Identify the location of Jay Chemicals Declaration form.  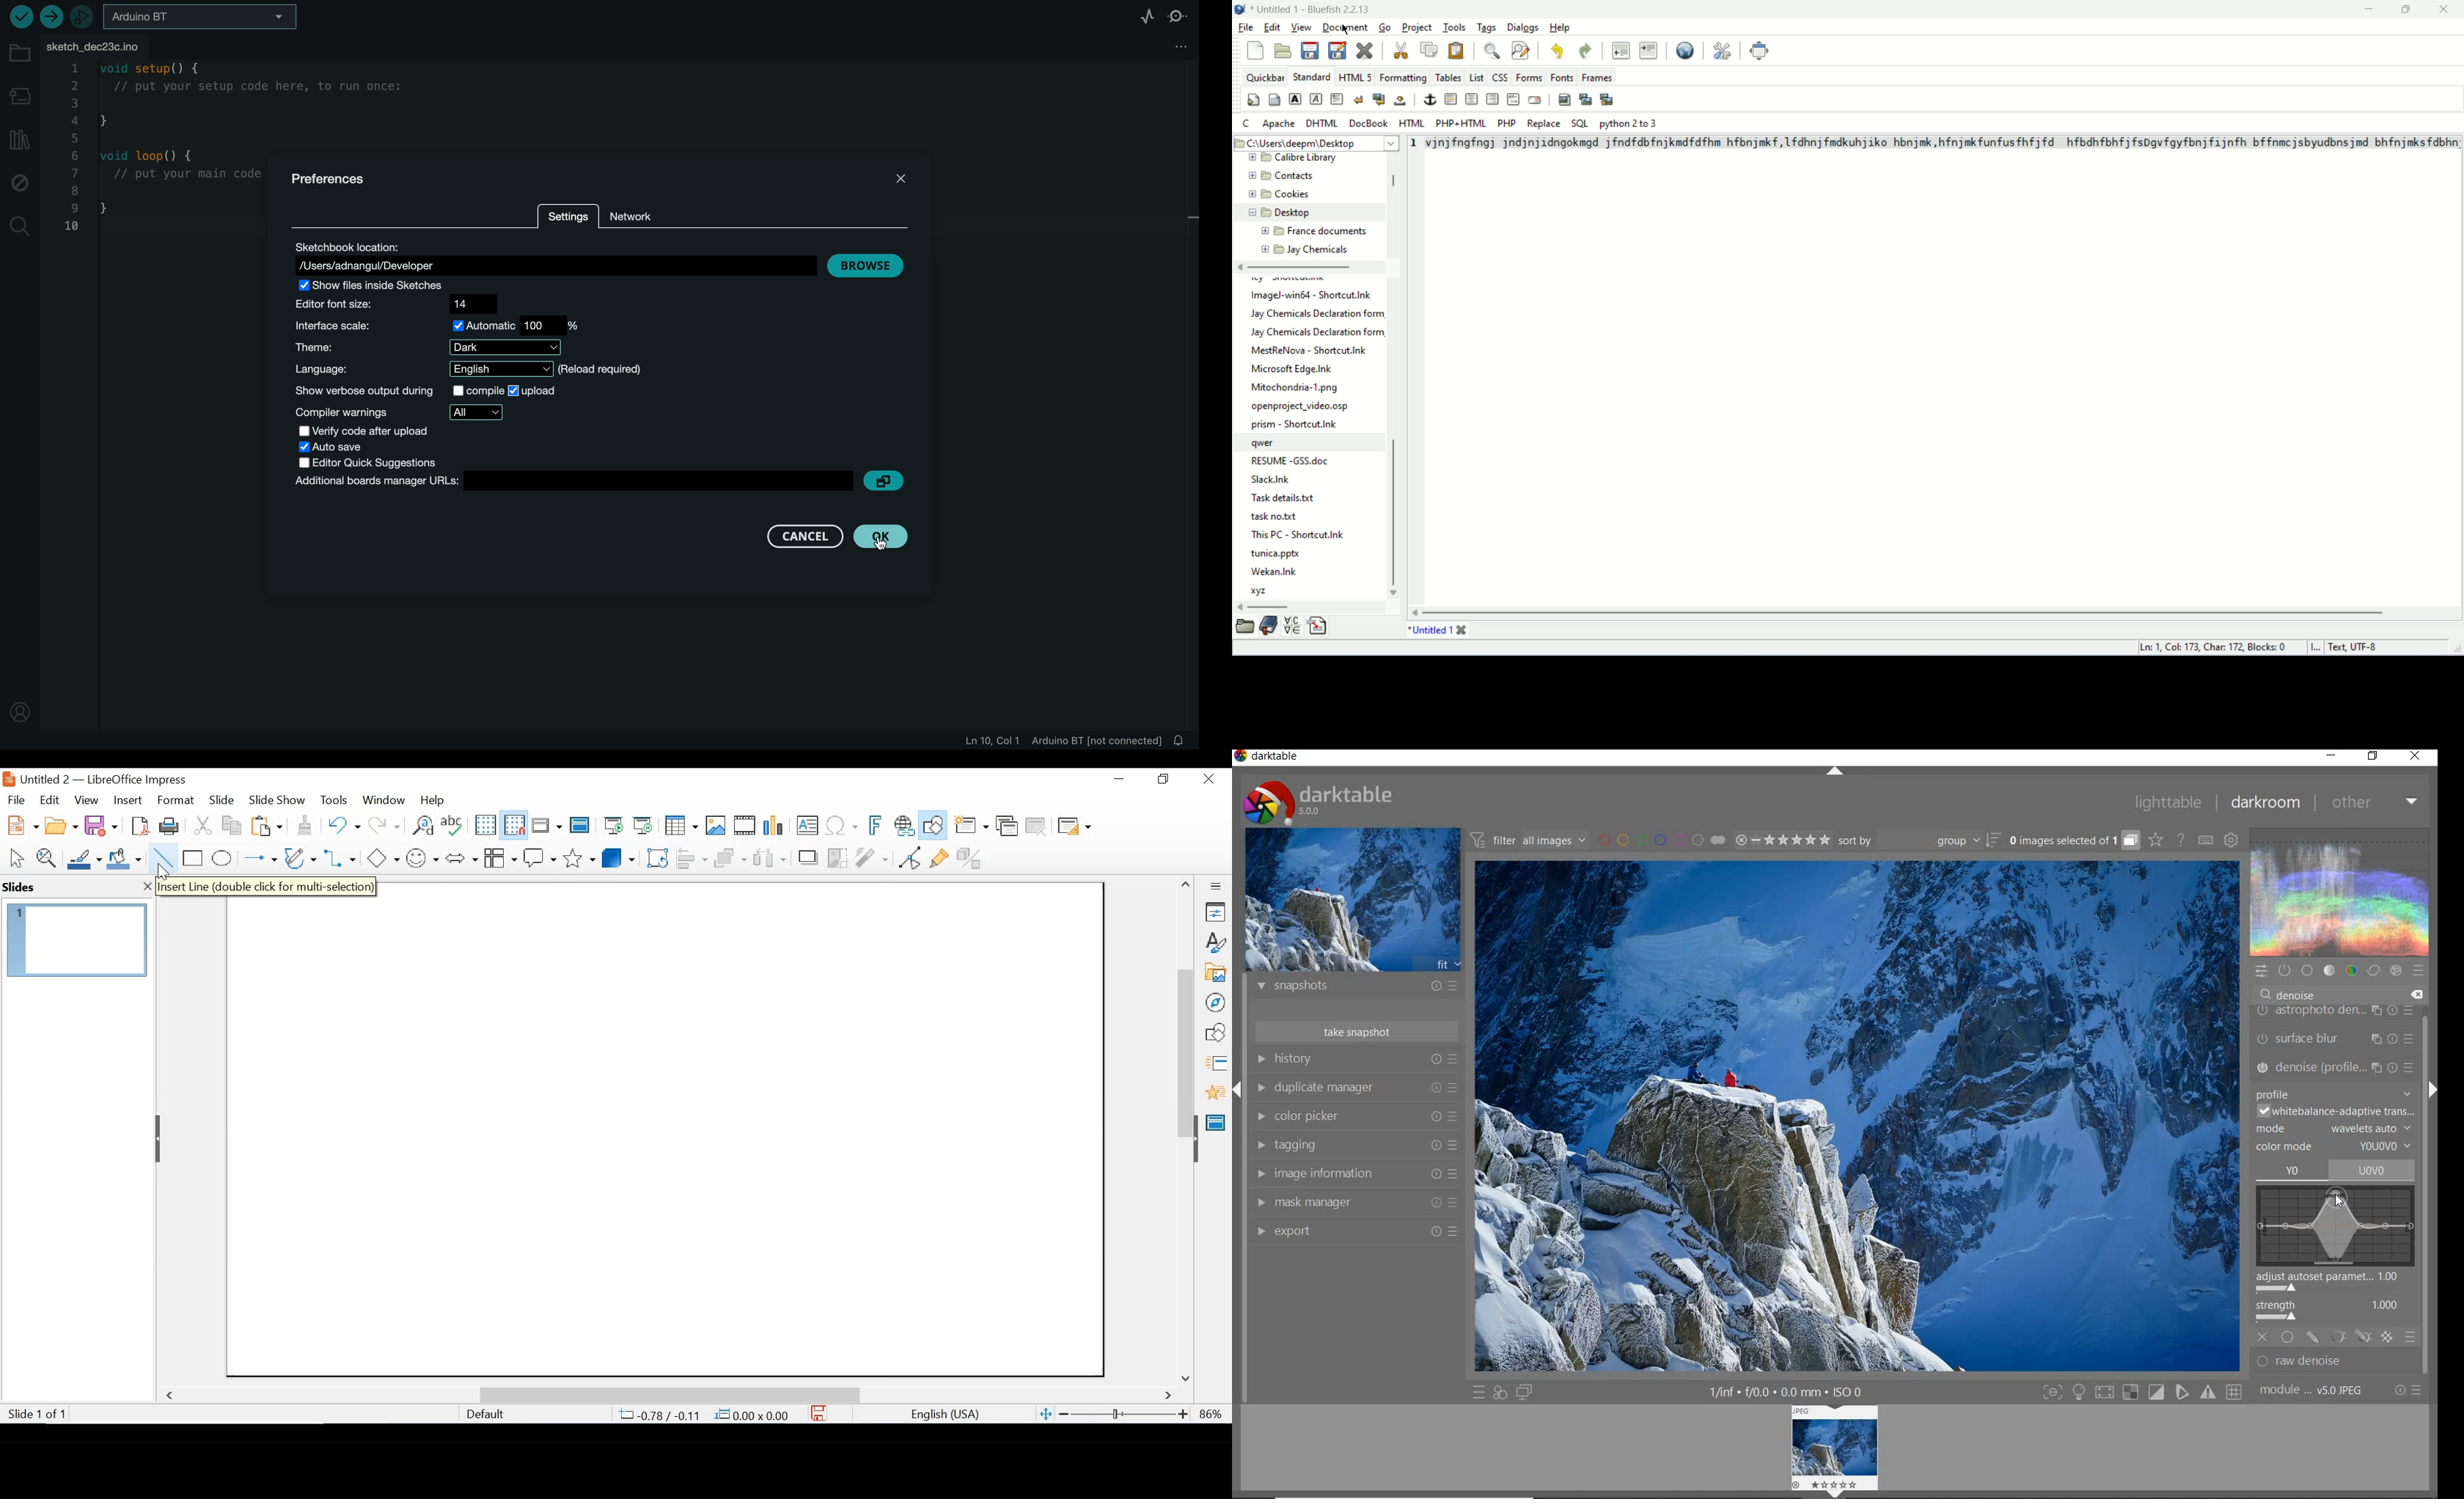
(1319, 333).